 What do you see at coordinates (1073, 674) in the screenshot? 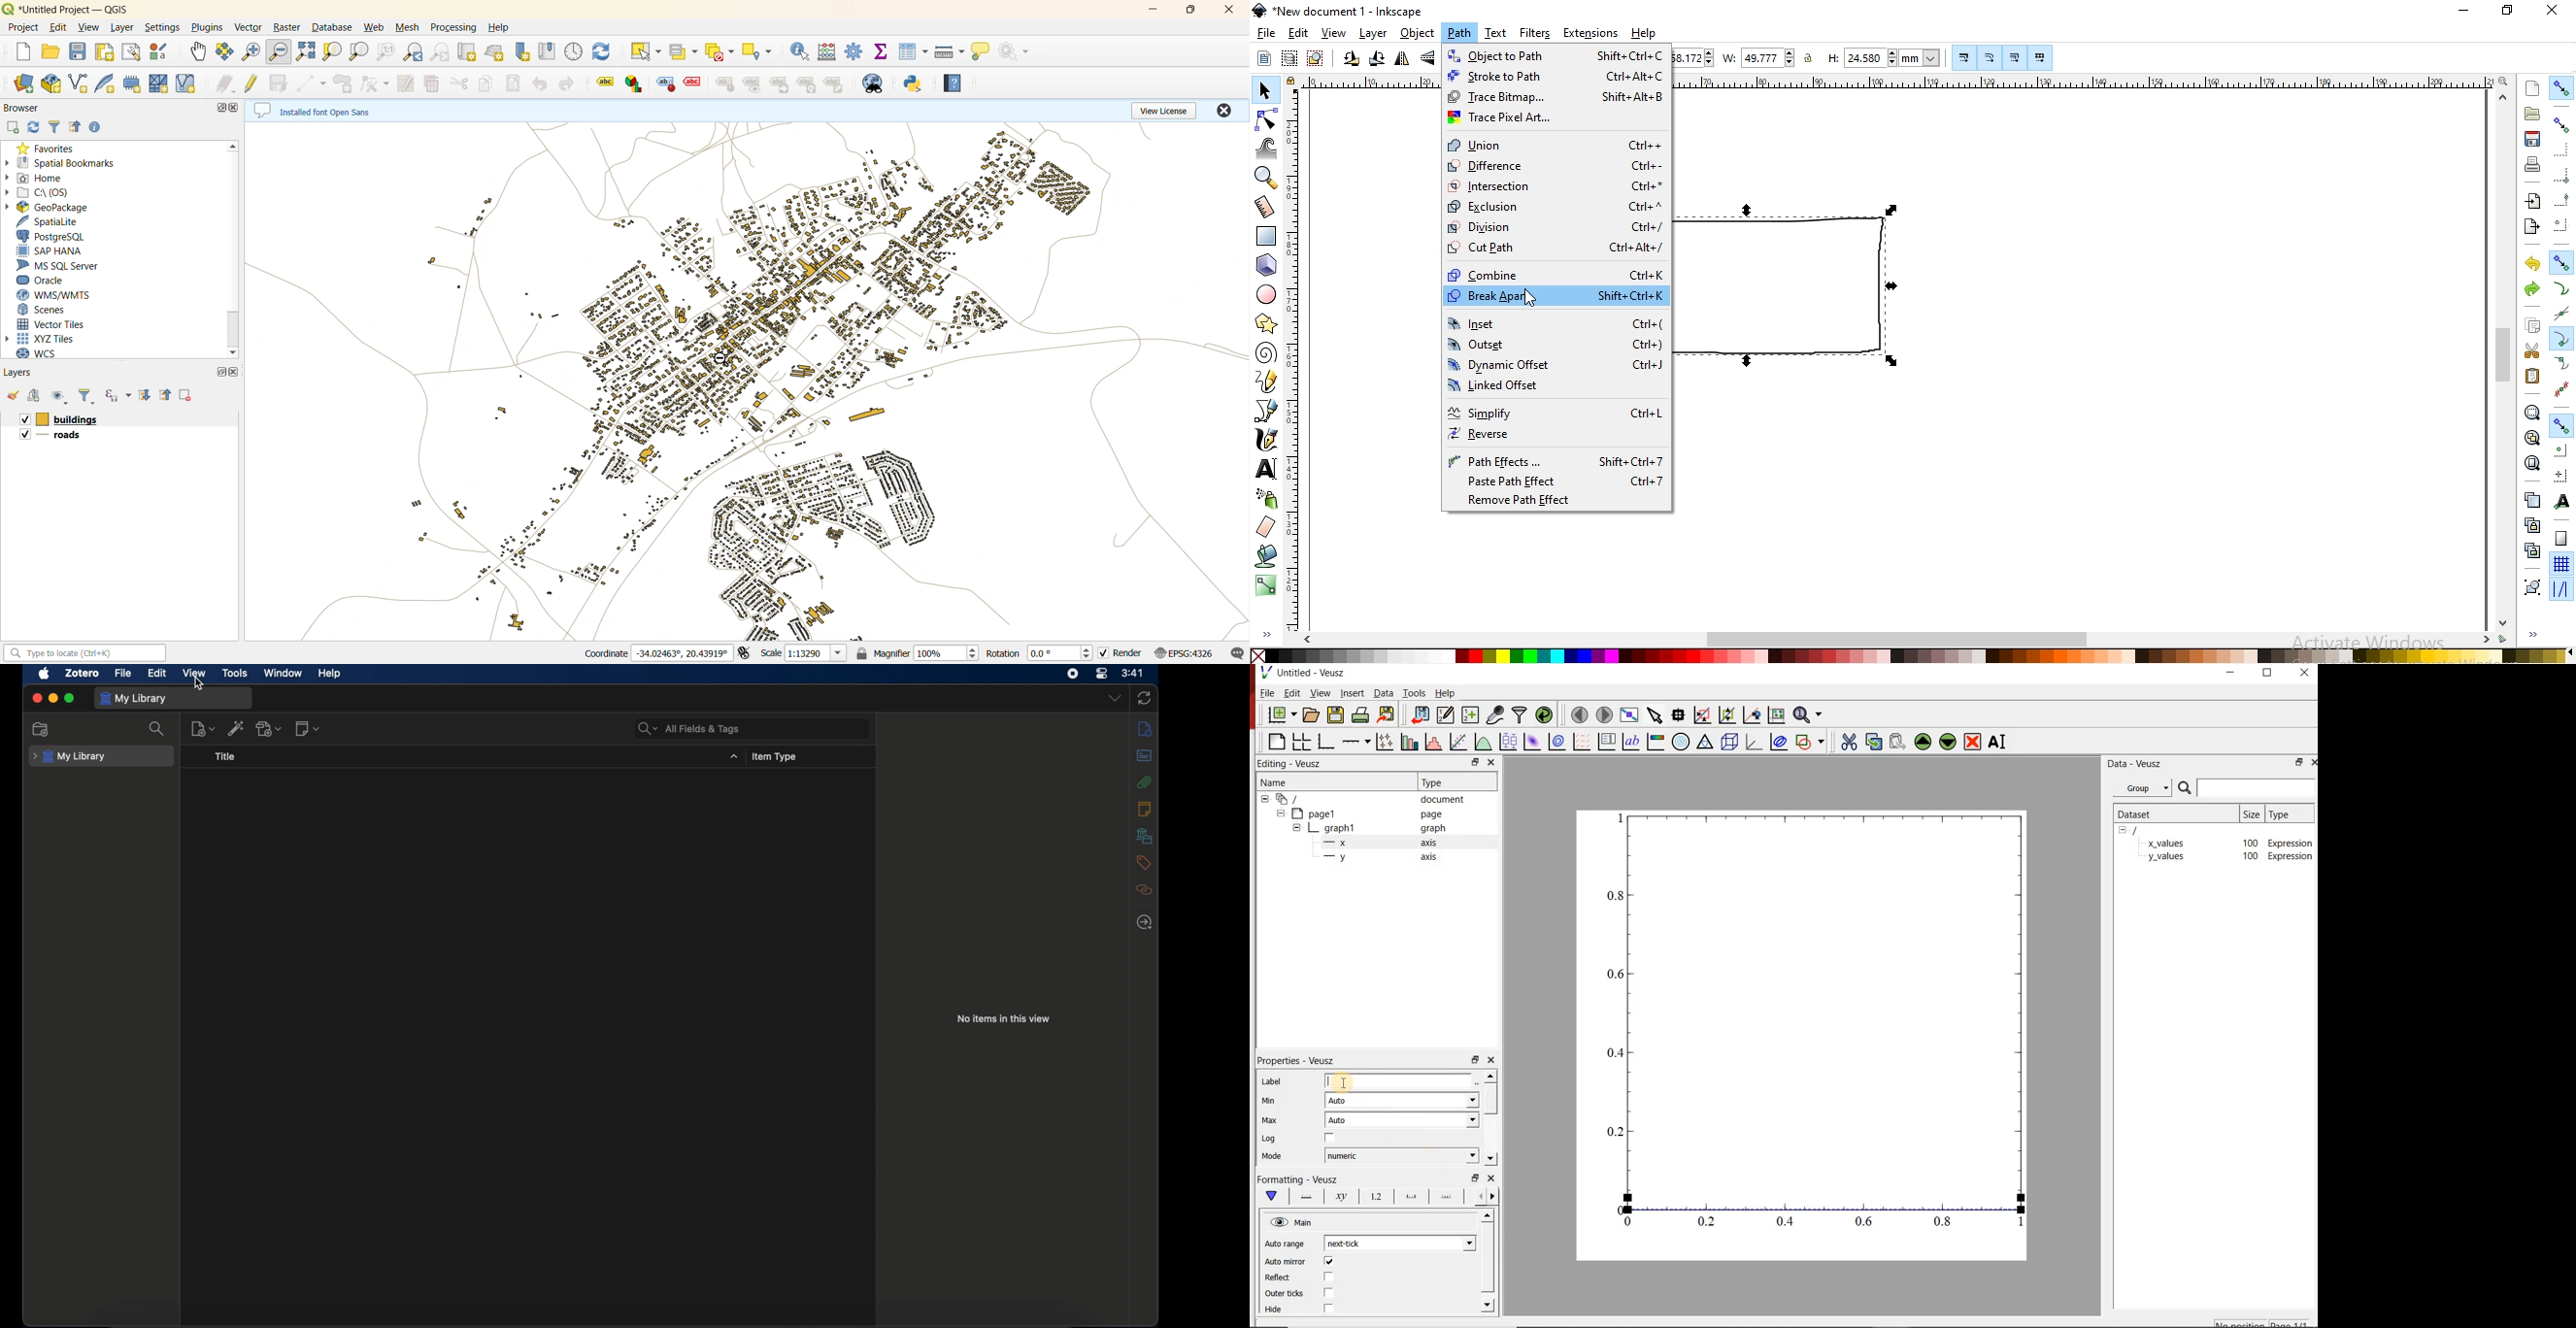
I see `screen recorder` at bounding box center [1073, 674].